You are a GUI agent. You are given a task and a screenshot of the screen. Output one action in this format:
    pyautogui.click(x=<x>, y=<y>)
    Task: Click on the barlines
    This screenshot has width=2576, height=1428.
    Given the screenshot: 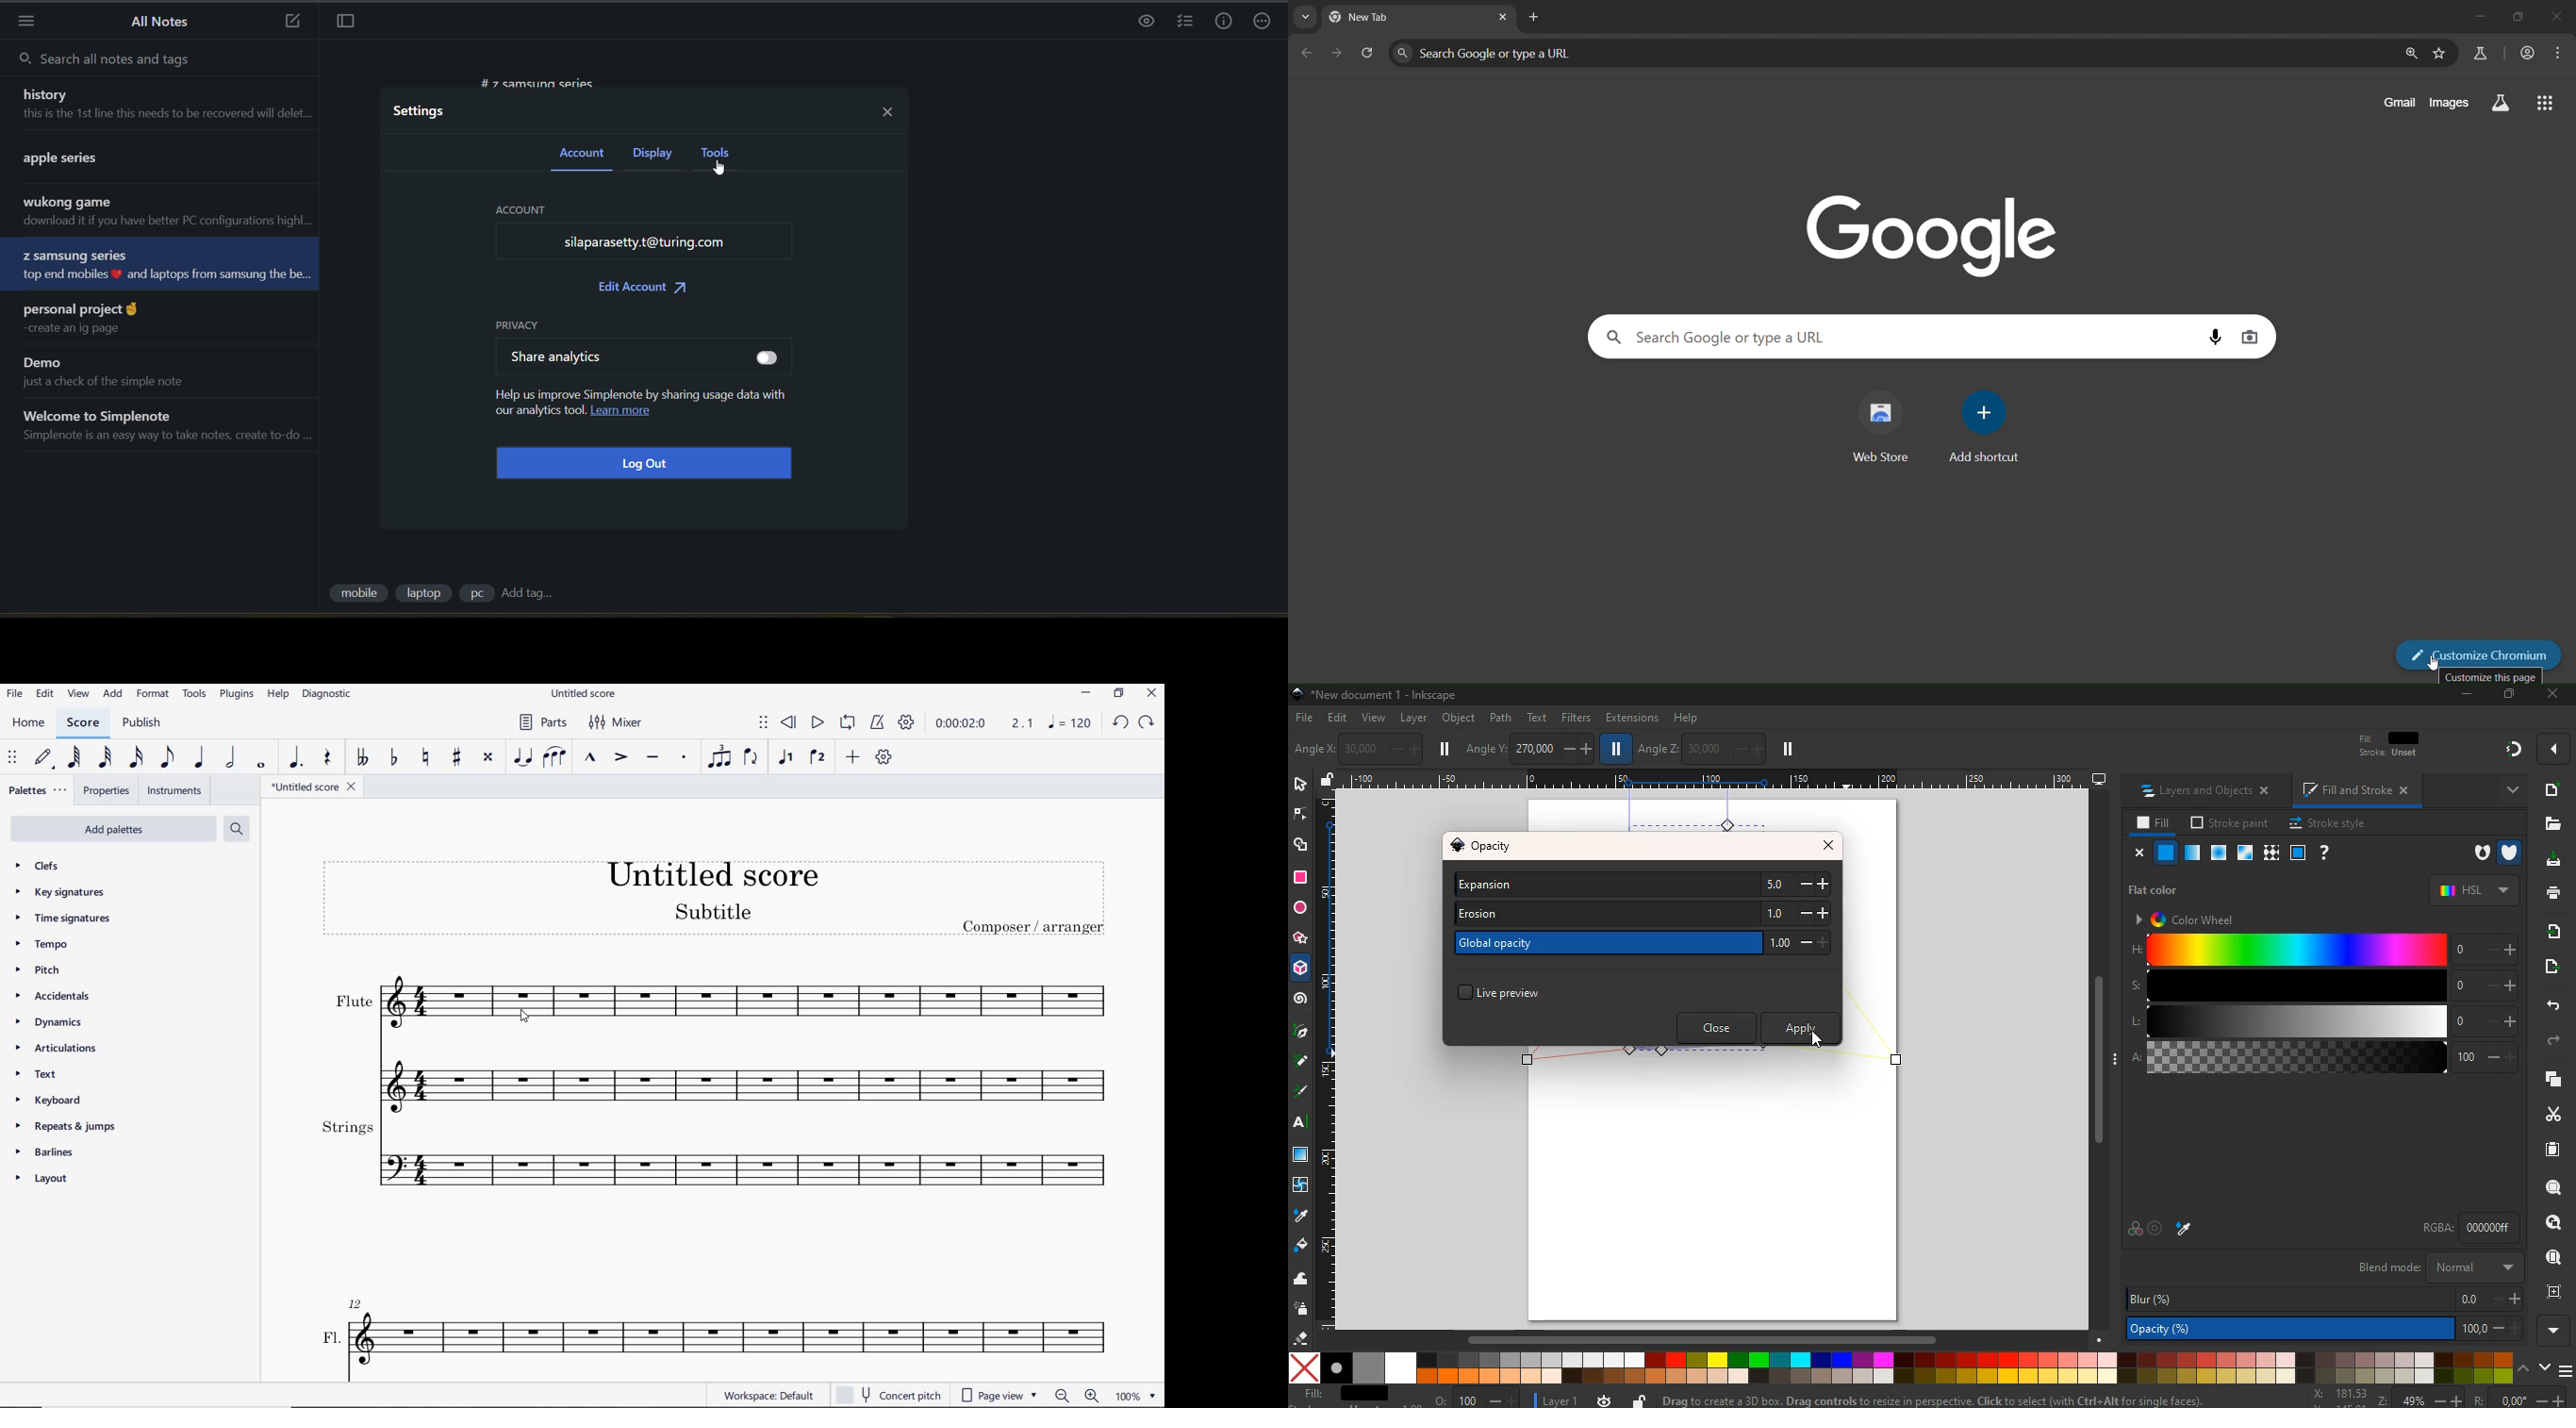 What is the action you would take?
    pyautogui.click(x=53, y=1155)
    